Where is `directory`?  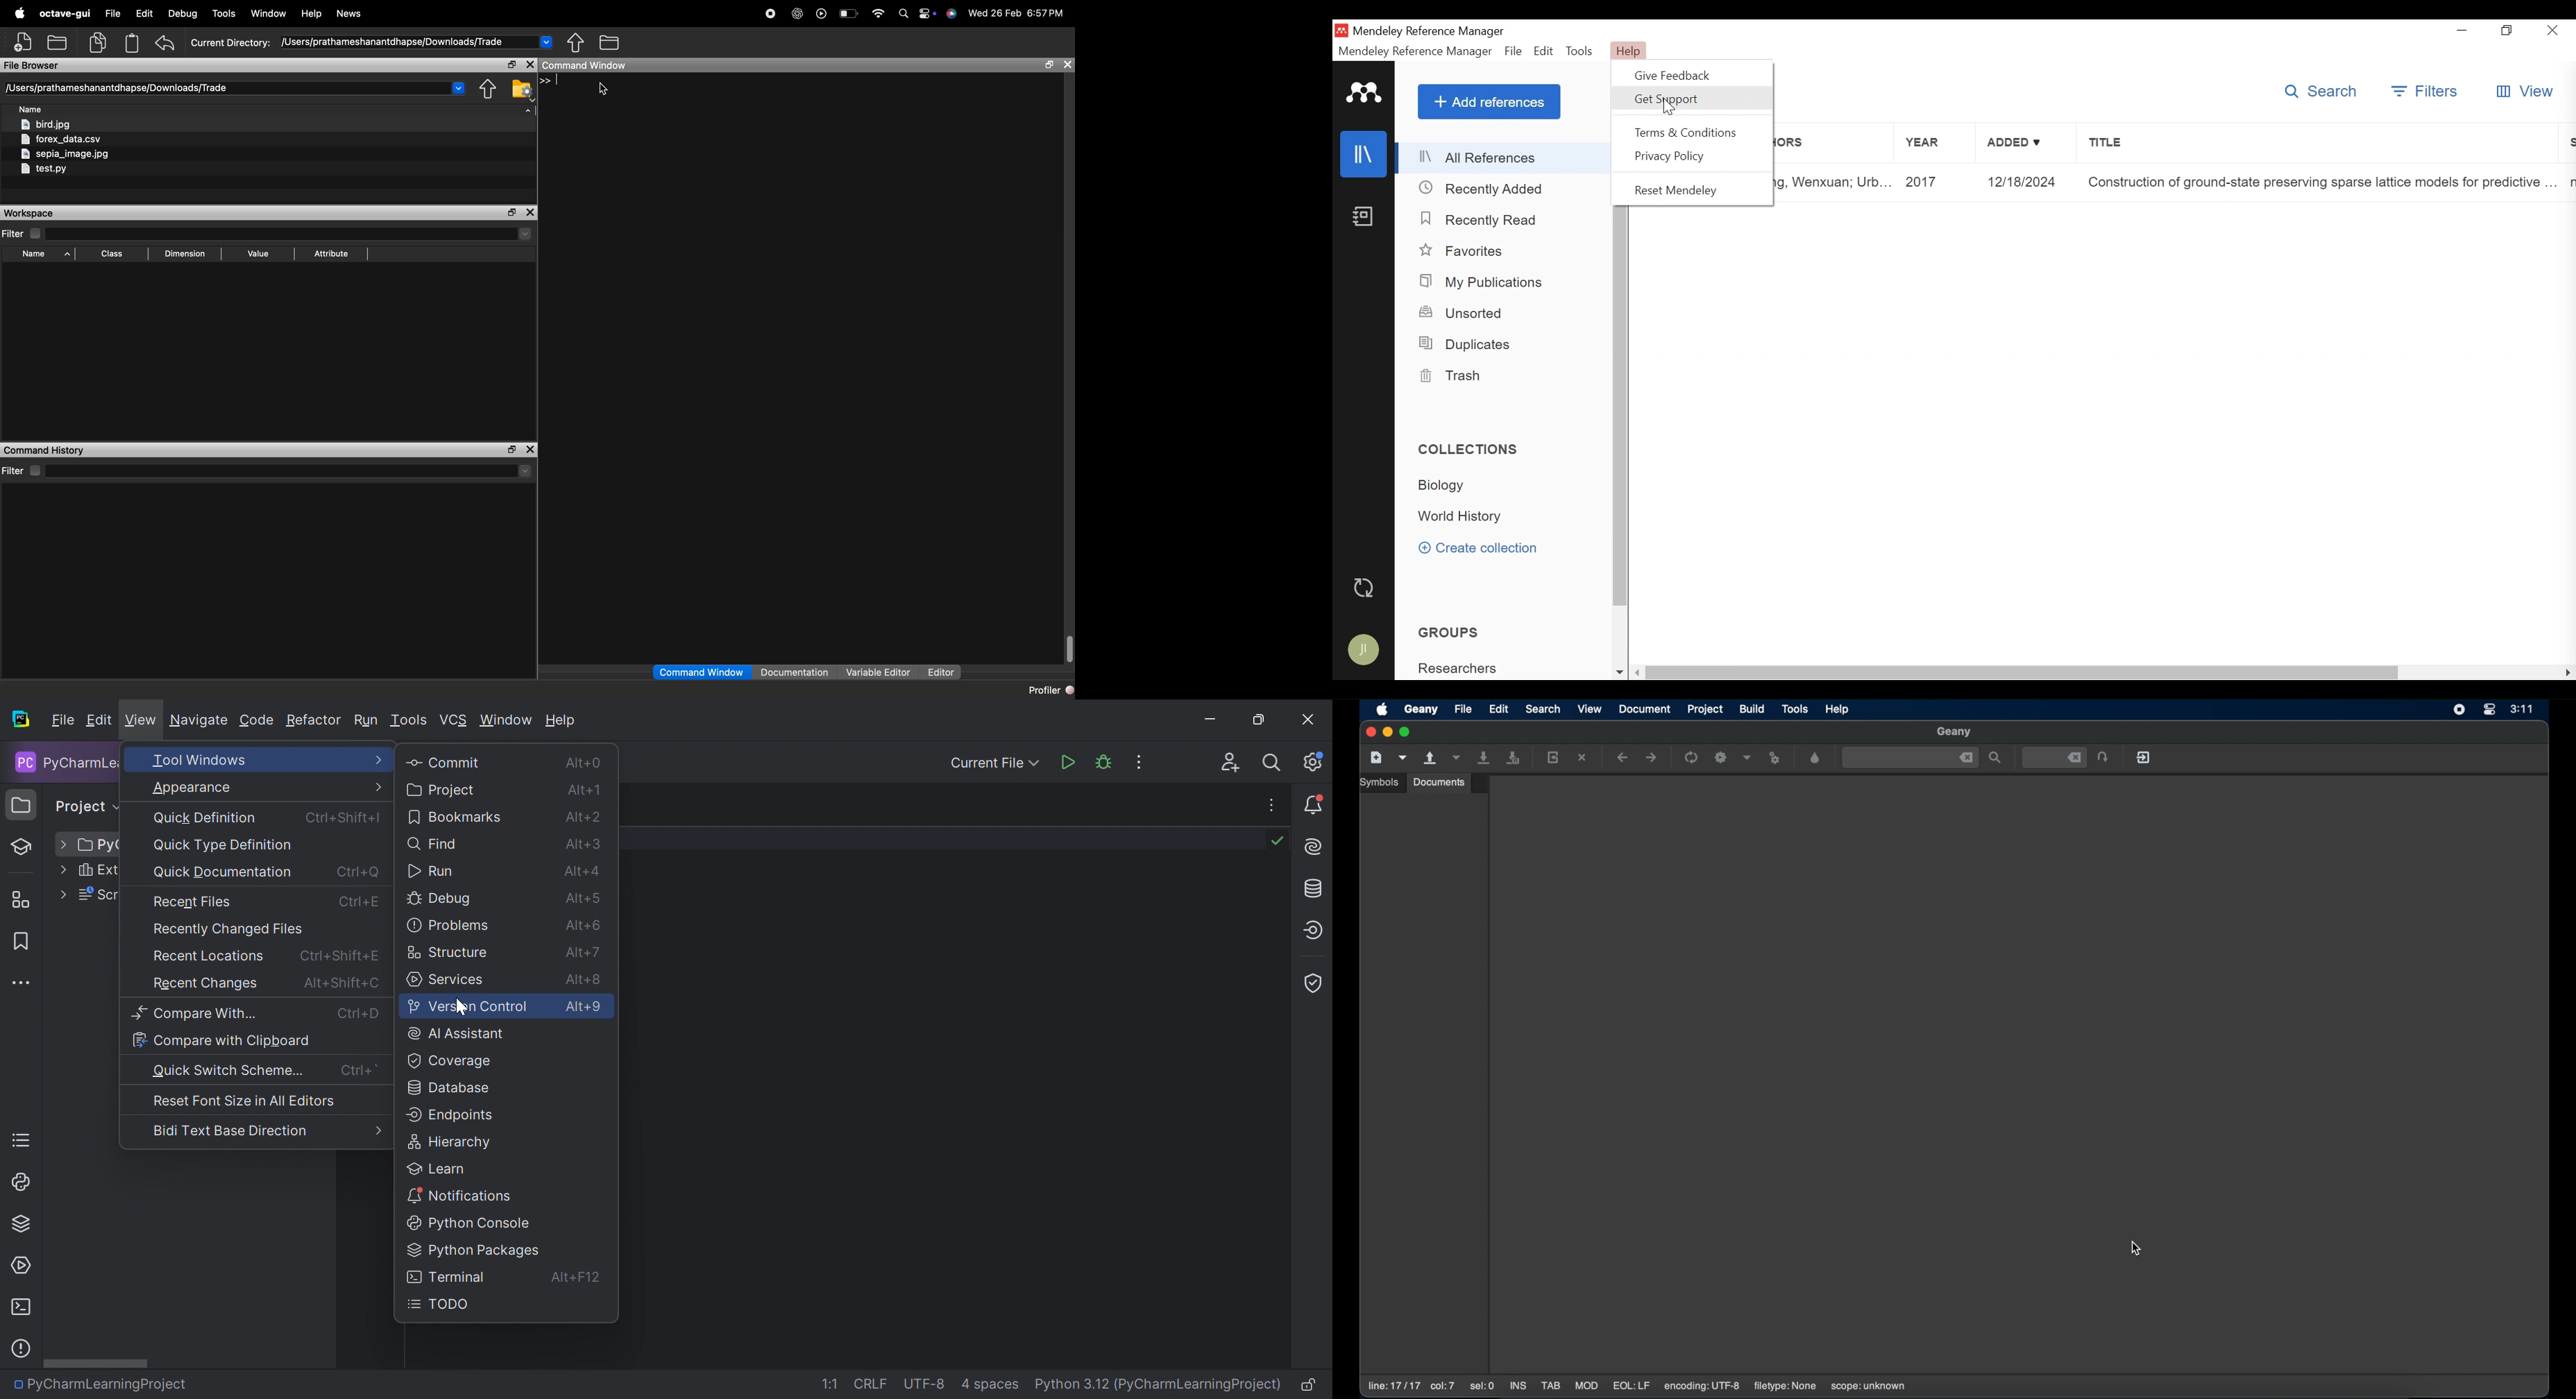
directory is located at coordinates (236, 89).